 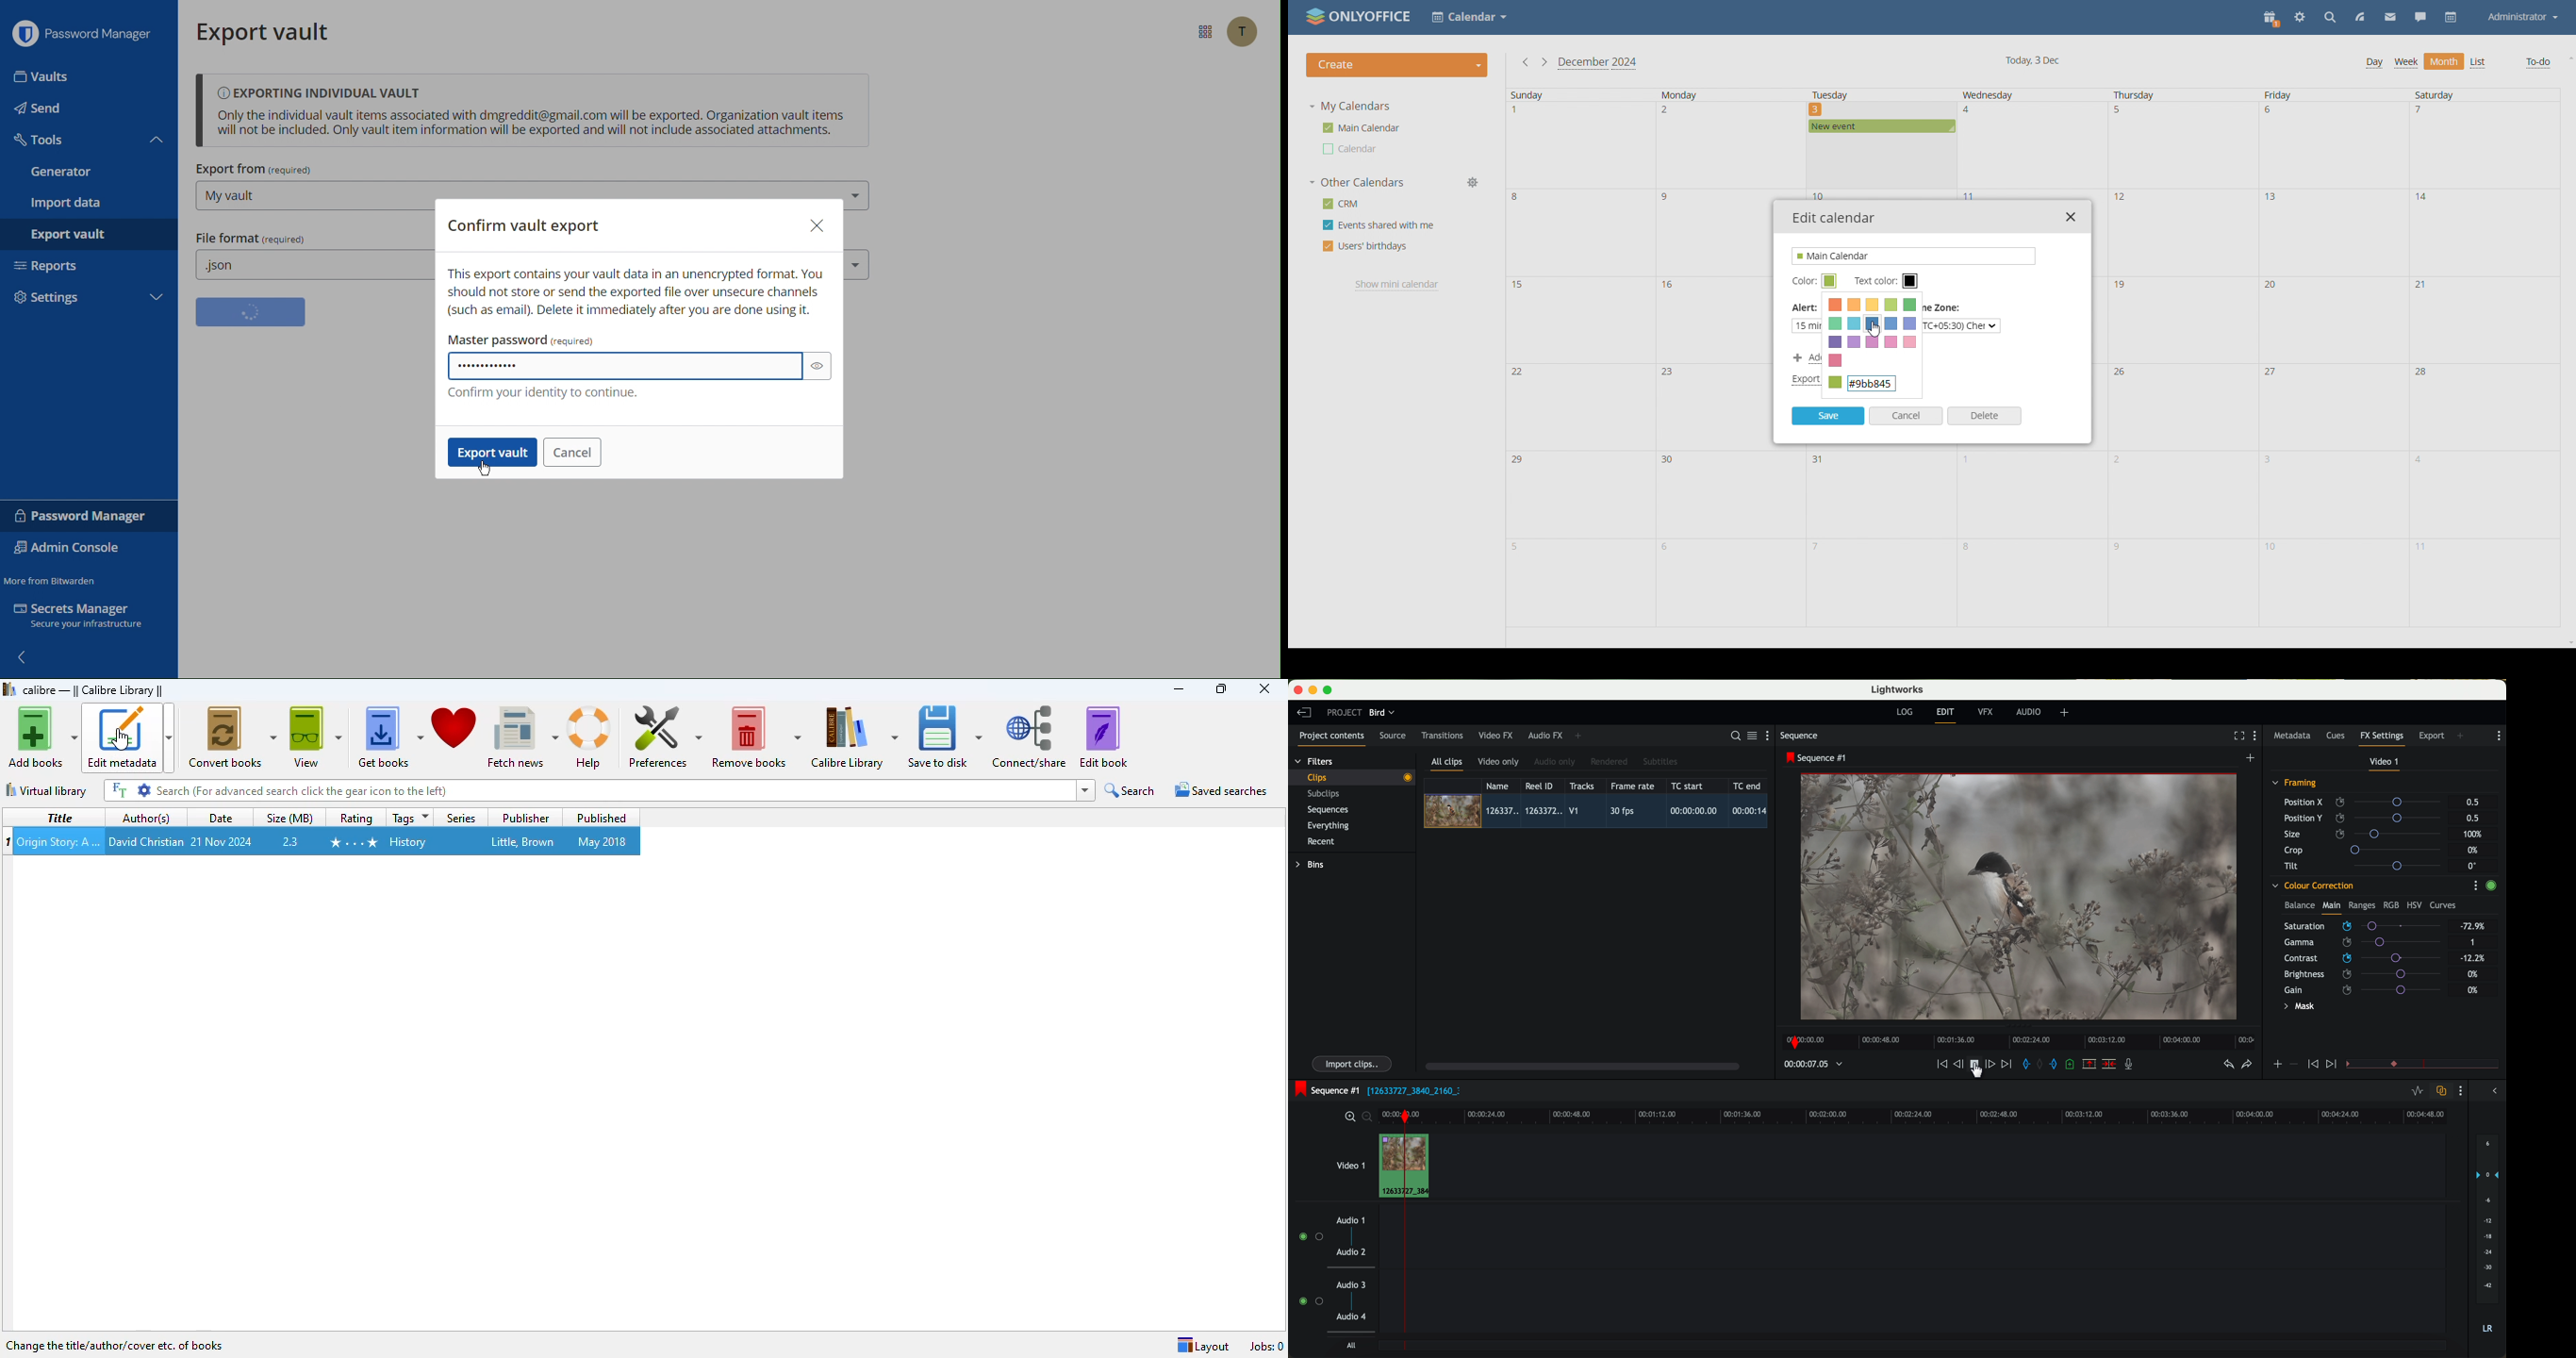 What do you see at coordinates (2228, 1065) in the screenshot?
I see `undo` at bounding box center [2228, 1065].